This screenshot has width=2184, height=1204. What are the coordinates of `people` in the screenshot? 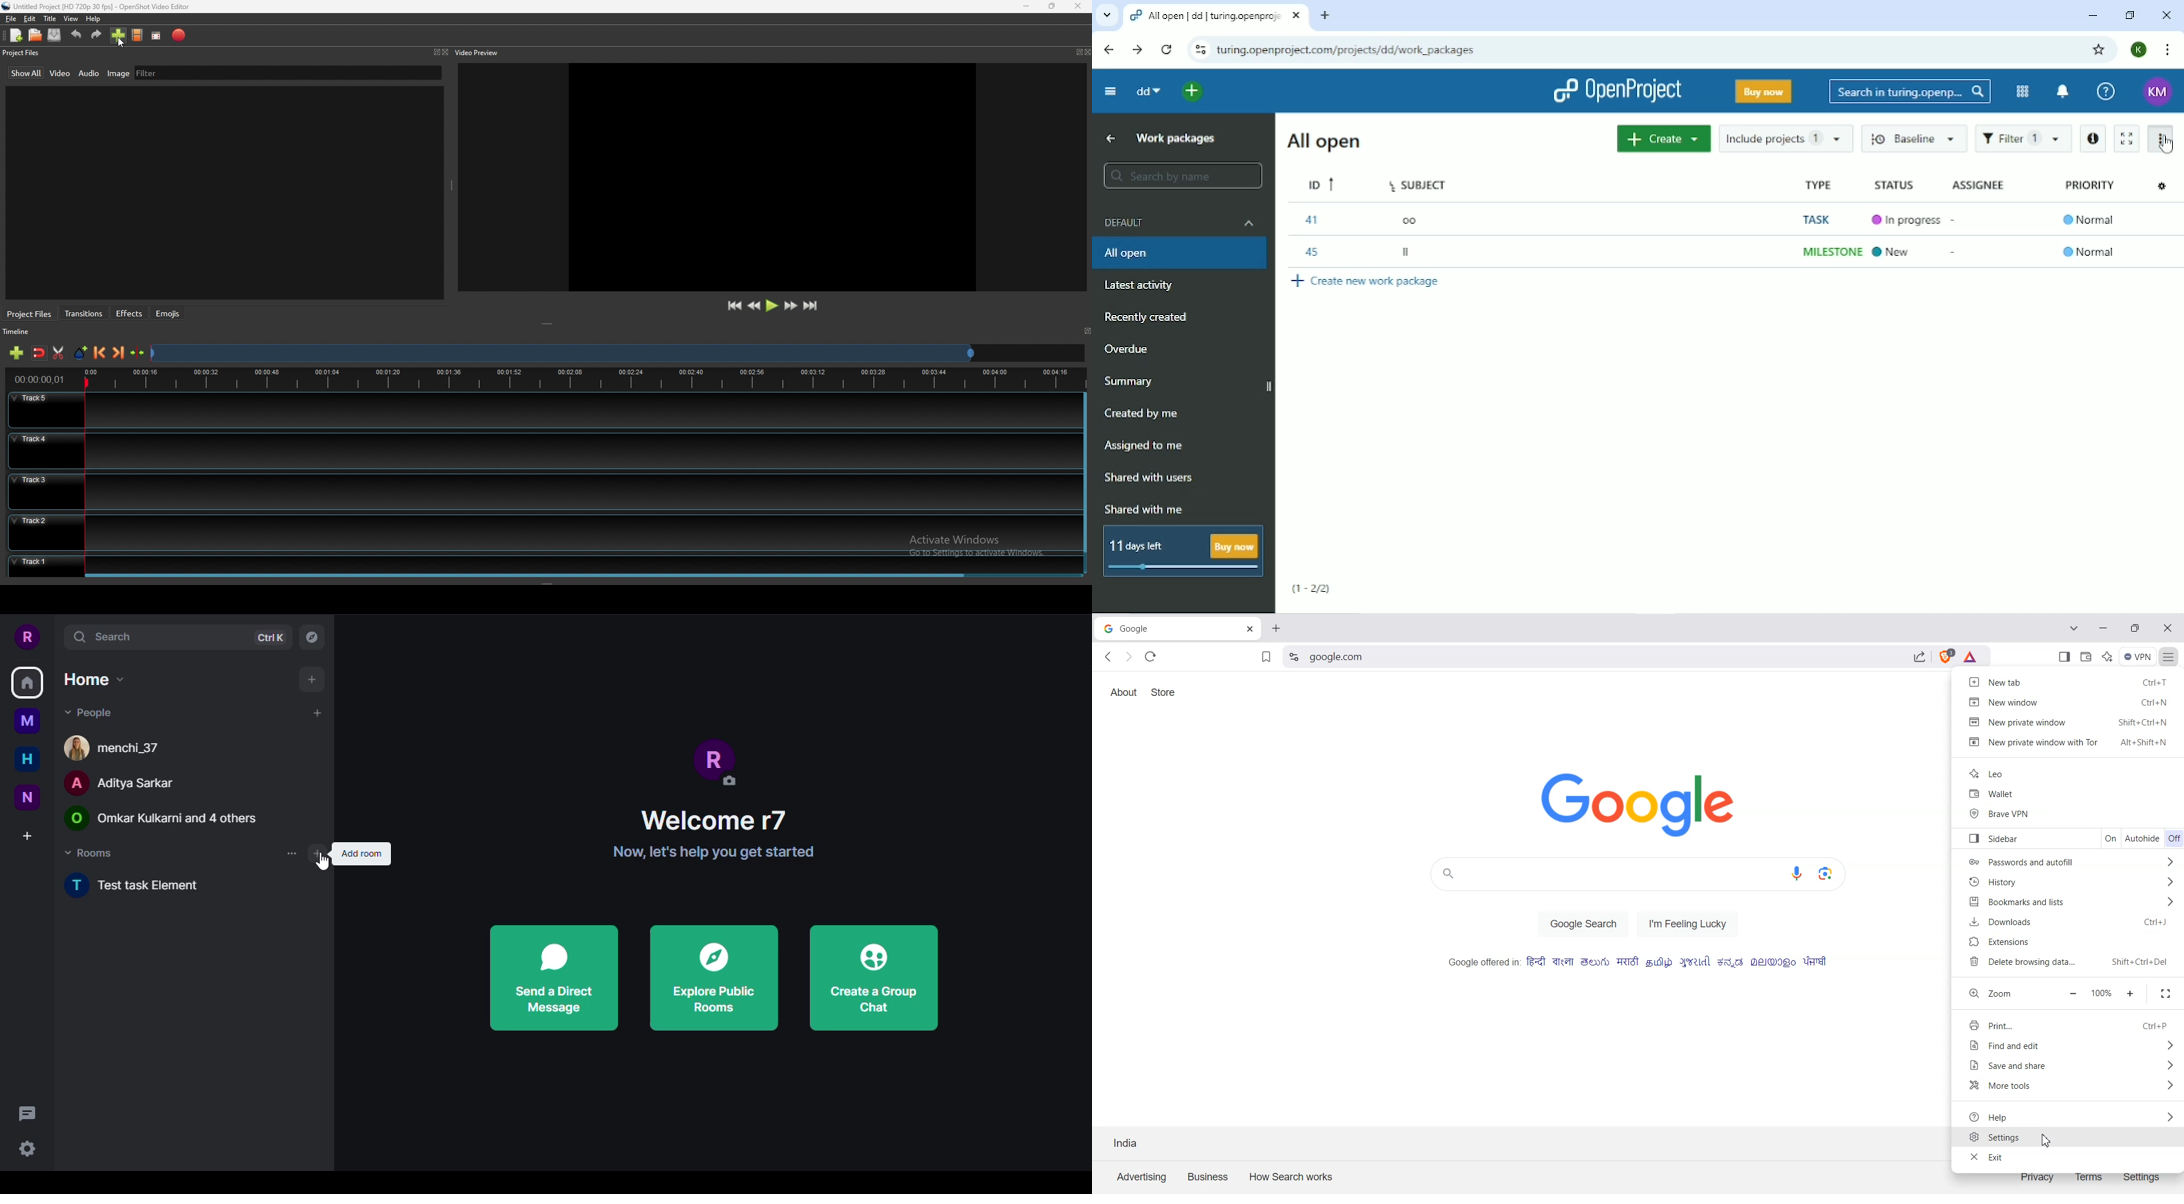 It's located at (90, 712).